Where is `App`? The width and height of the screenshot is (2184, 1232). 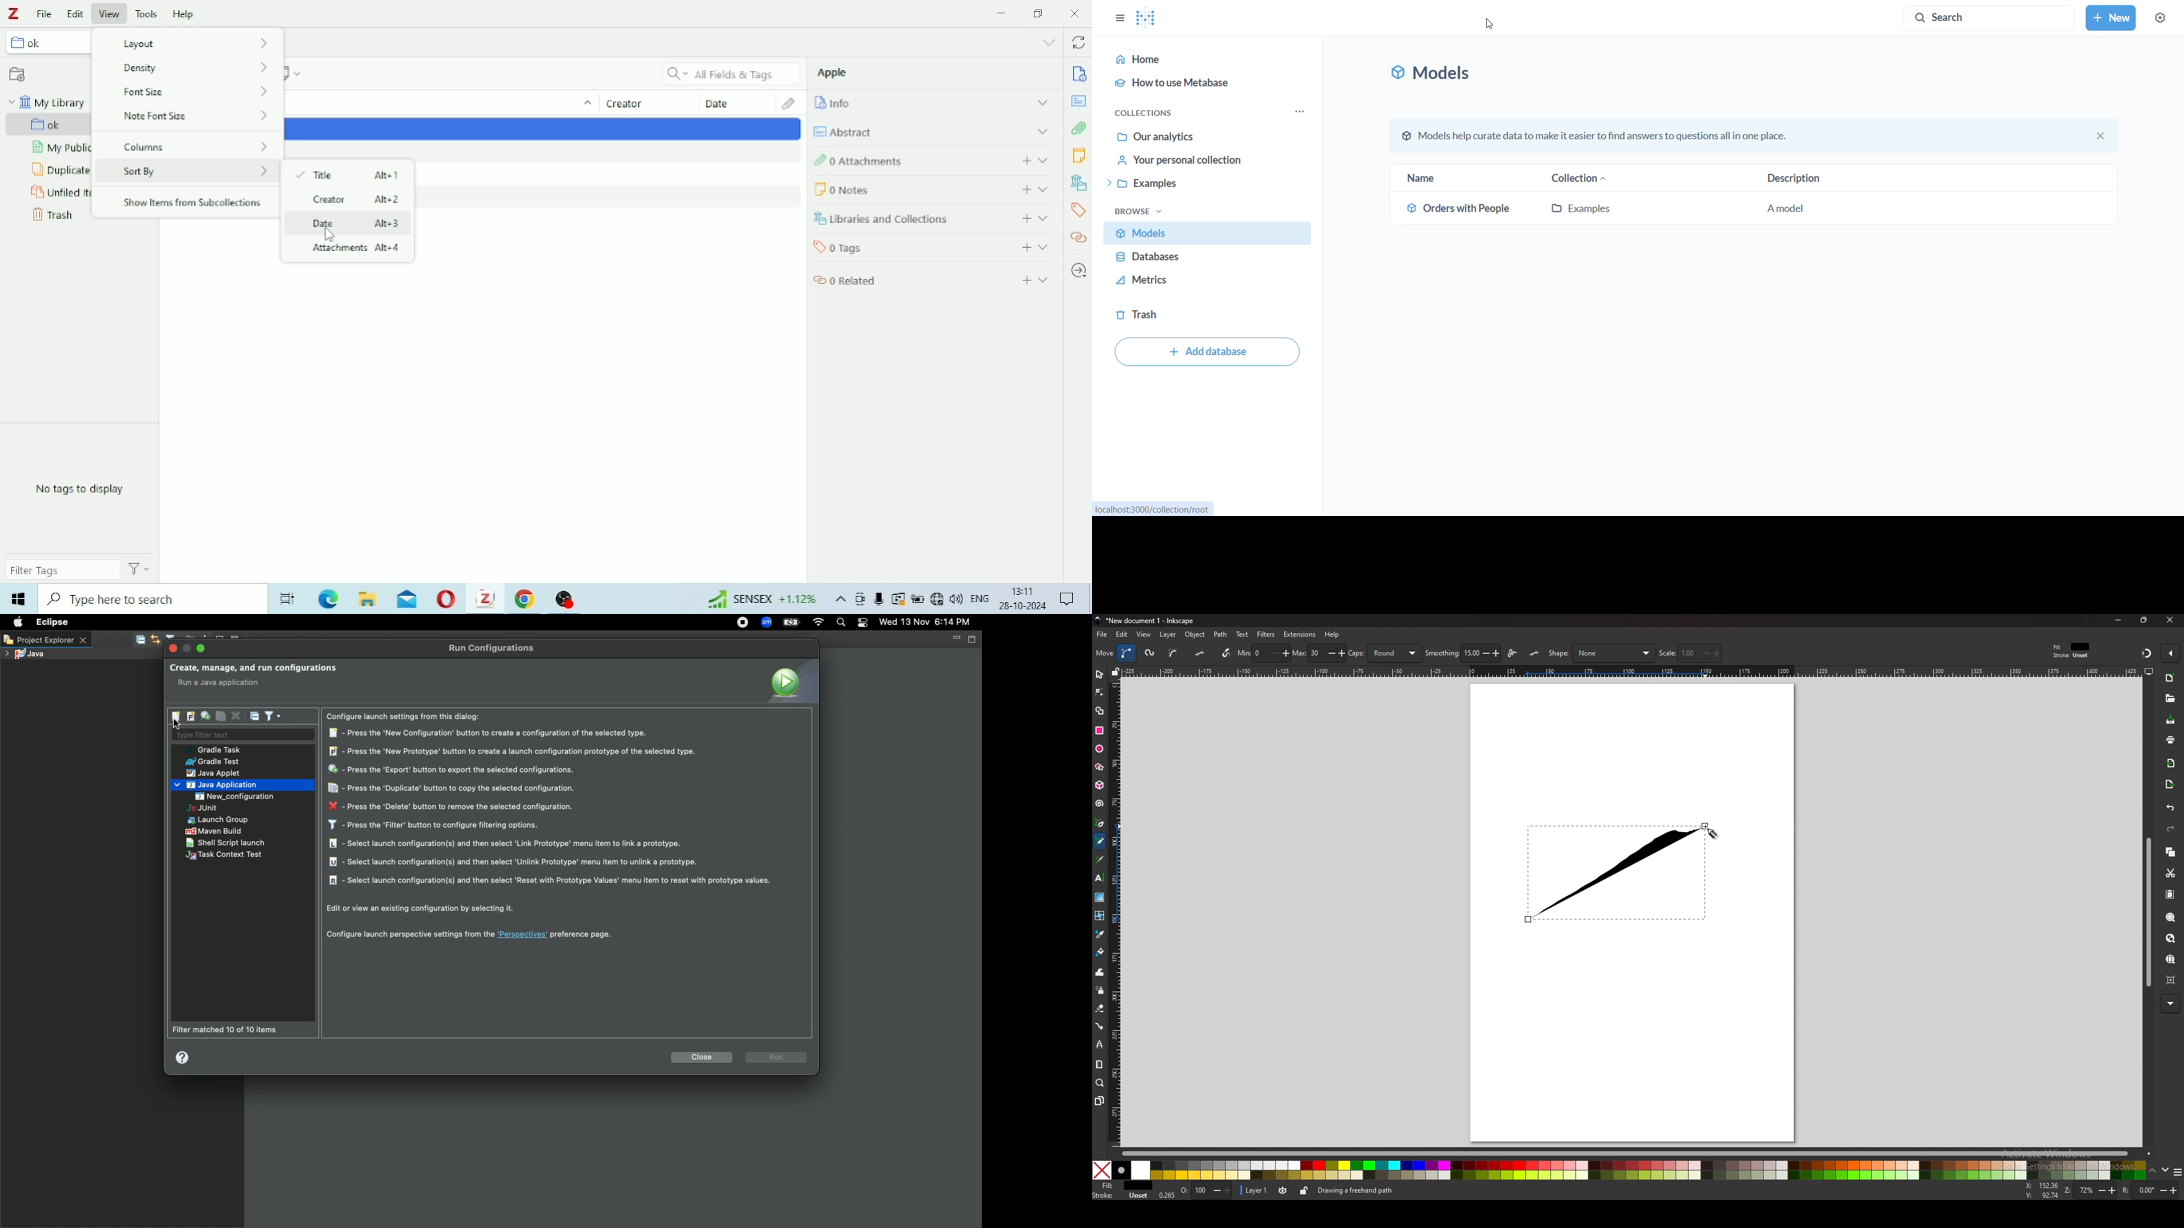 App is located at coordinates (569, 596).